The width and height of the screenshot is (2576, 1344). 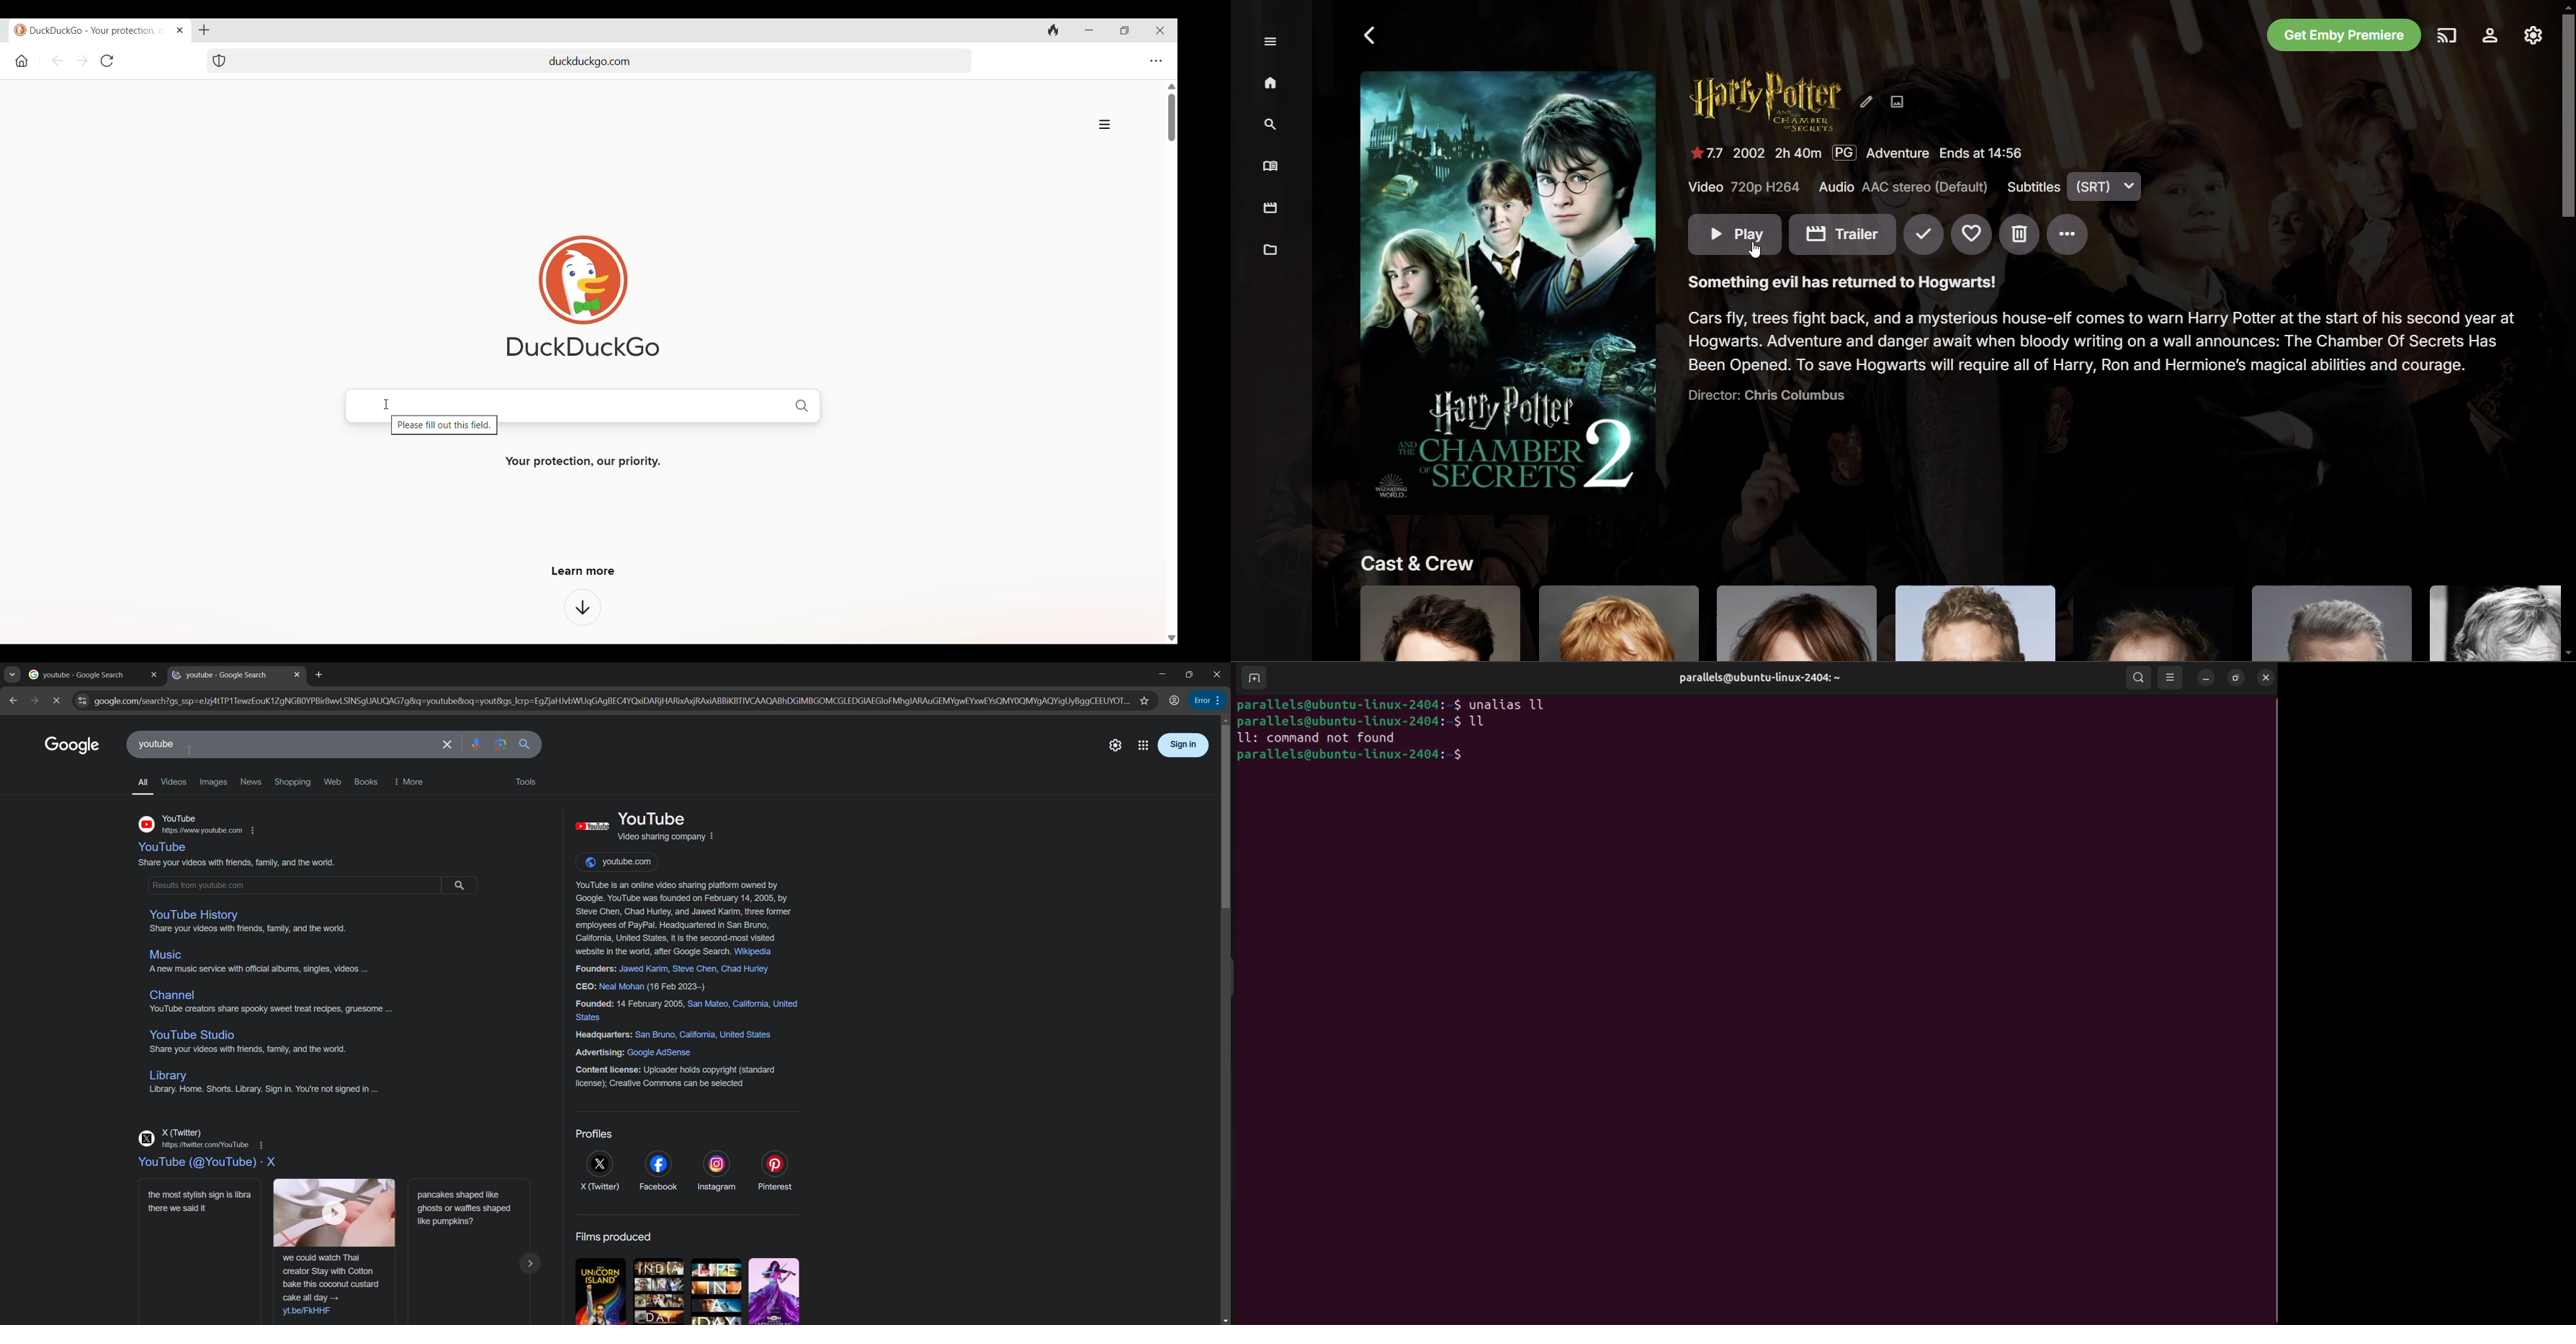 I want to click on Youtube creators share spooky seet treat recipes ,gruesome, so click(x=279, y=1010).